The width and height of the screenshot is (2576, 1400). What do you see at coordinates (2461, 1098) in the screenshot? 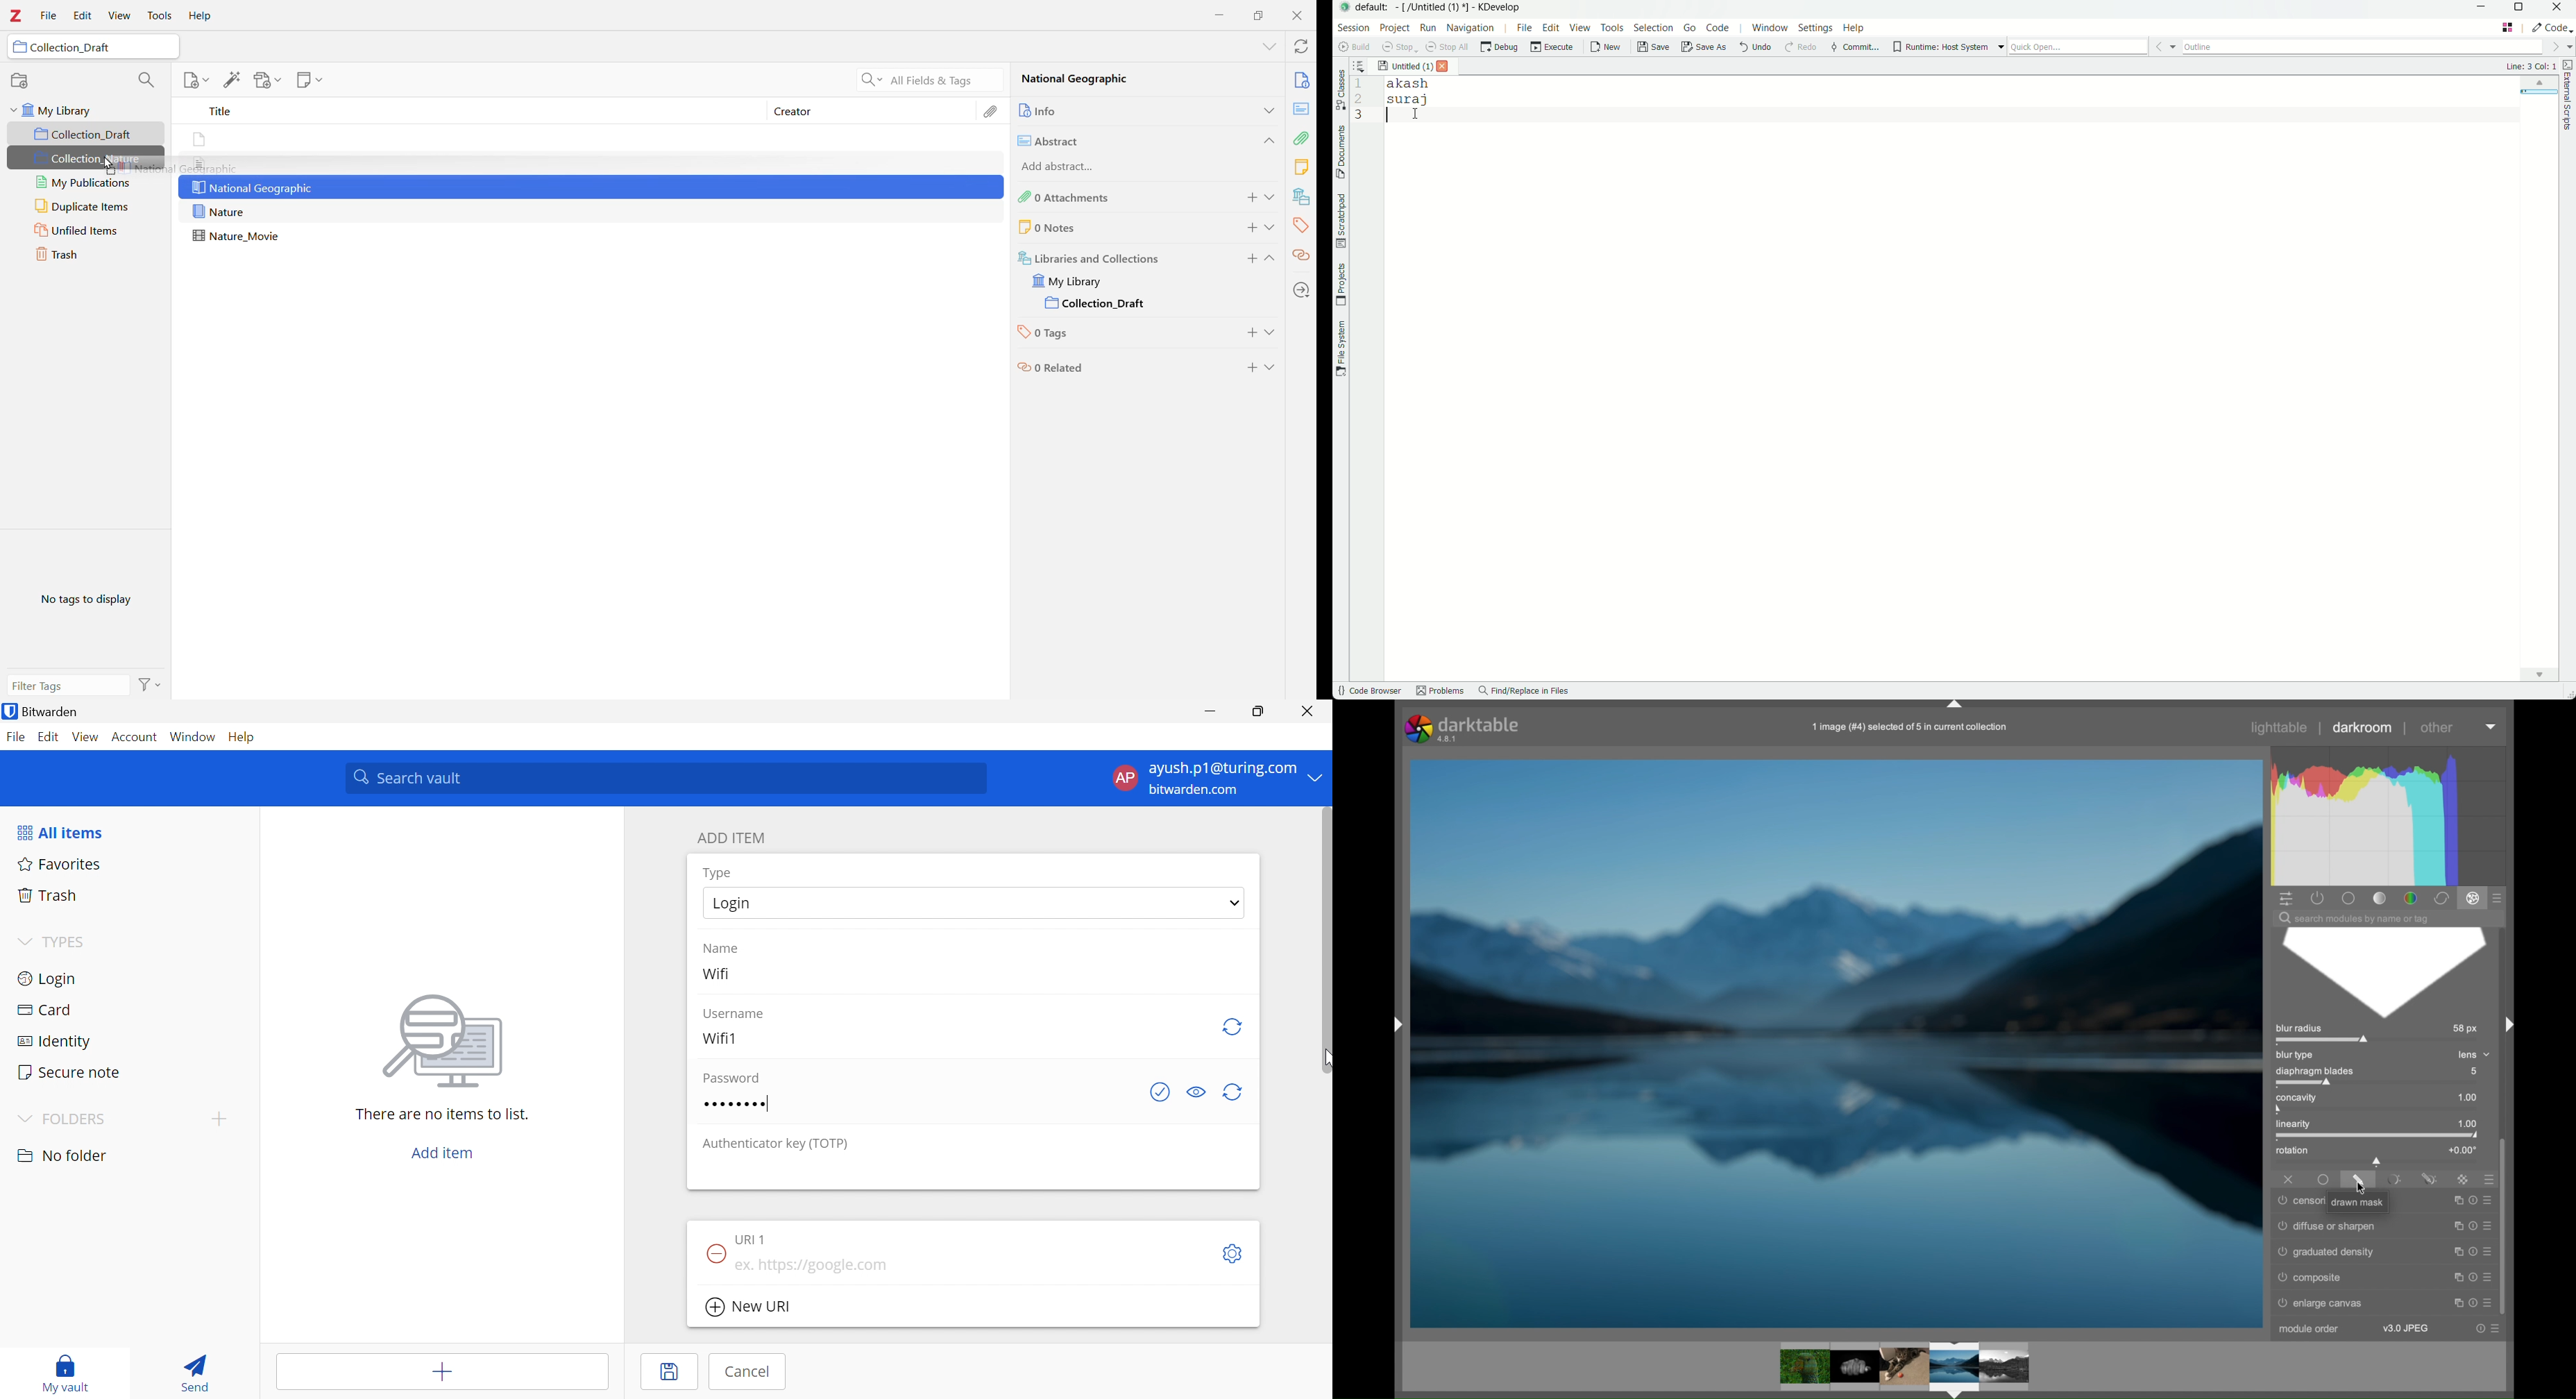
I see `1.00` at bounding box center [2461, 1098].